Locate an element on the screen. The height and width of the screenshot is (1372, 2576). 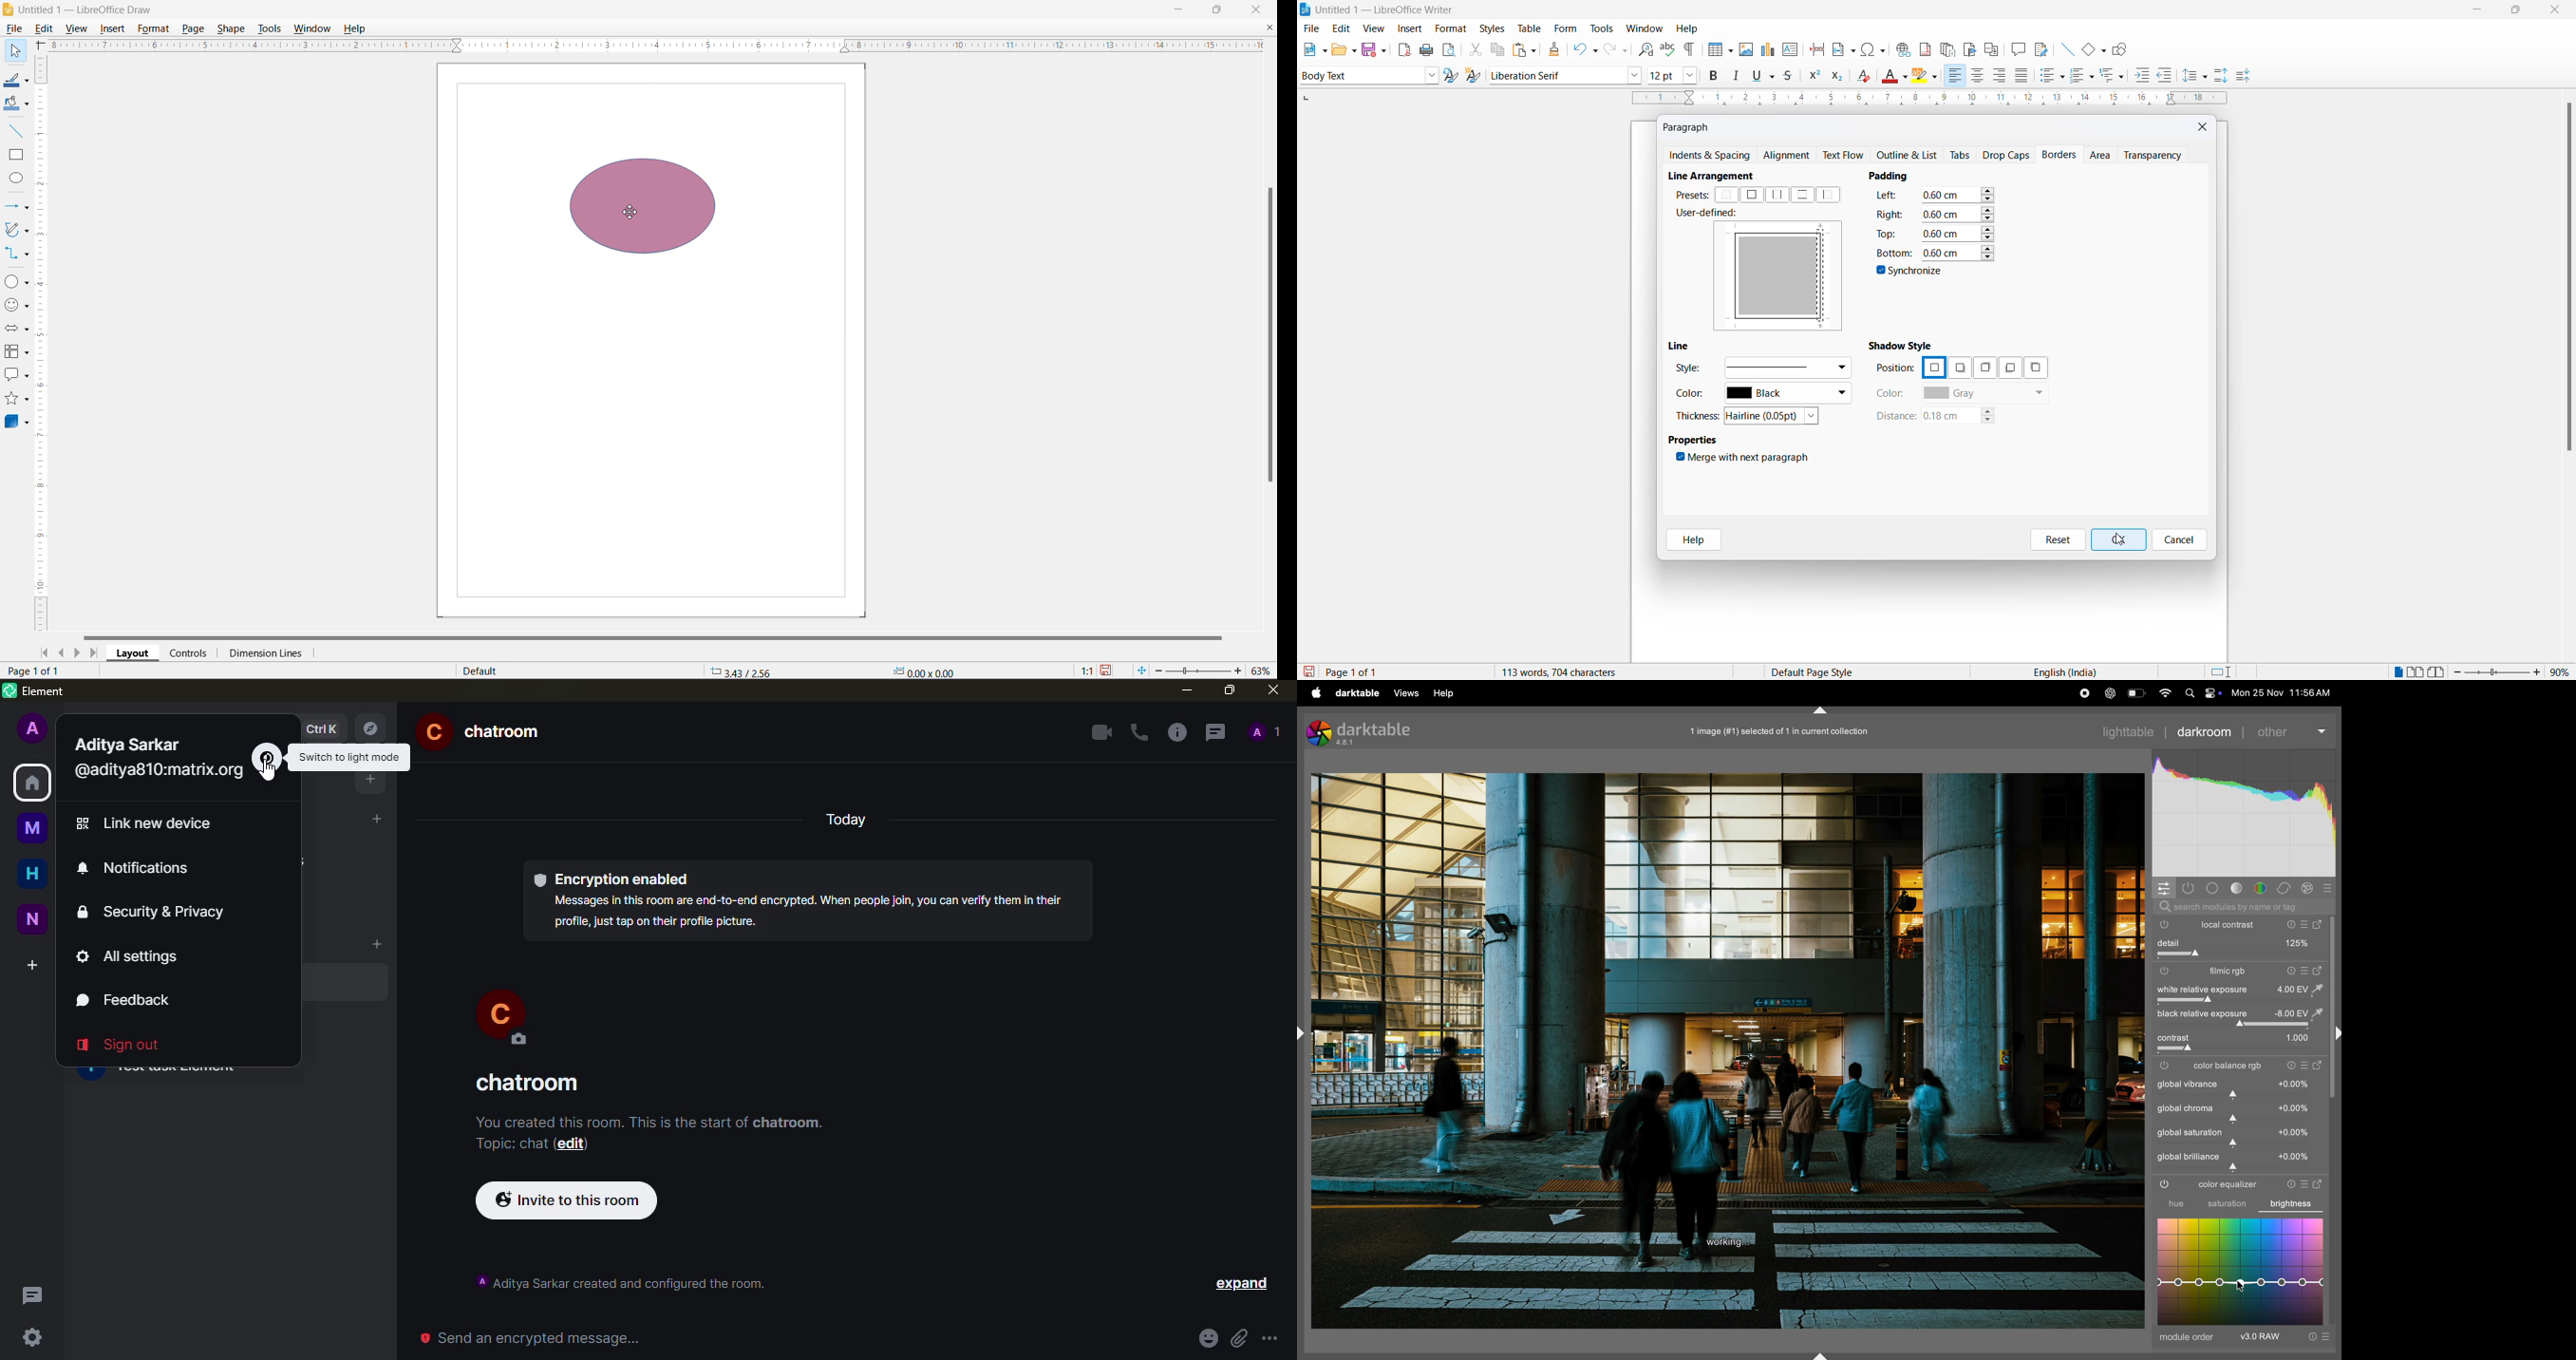
ok is located at coordinates (2118, 540).